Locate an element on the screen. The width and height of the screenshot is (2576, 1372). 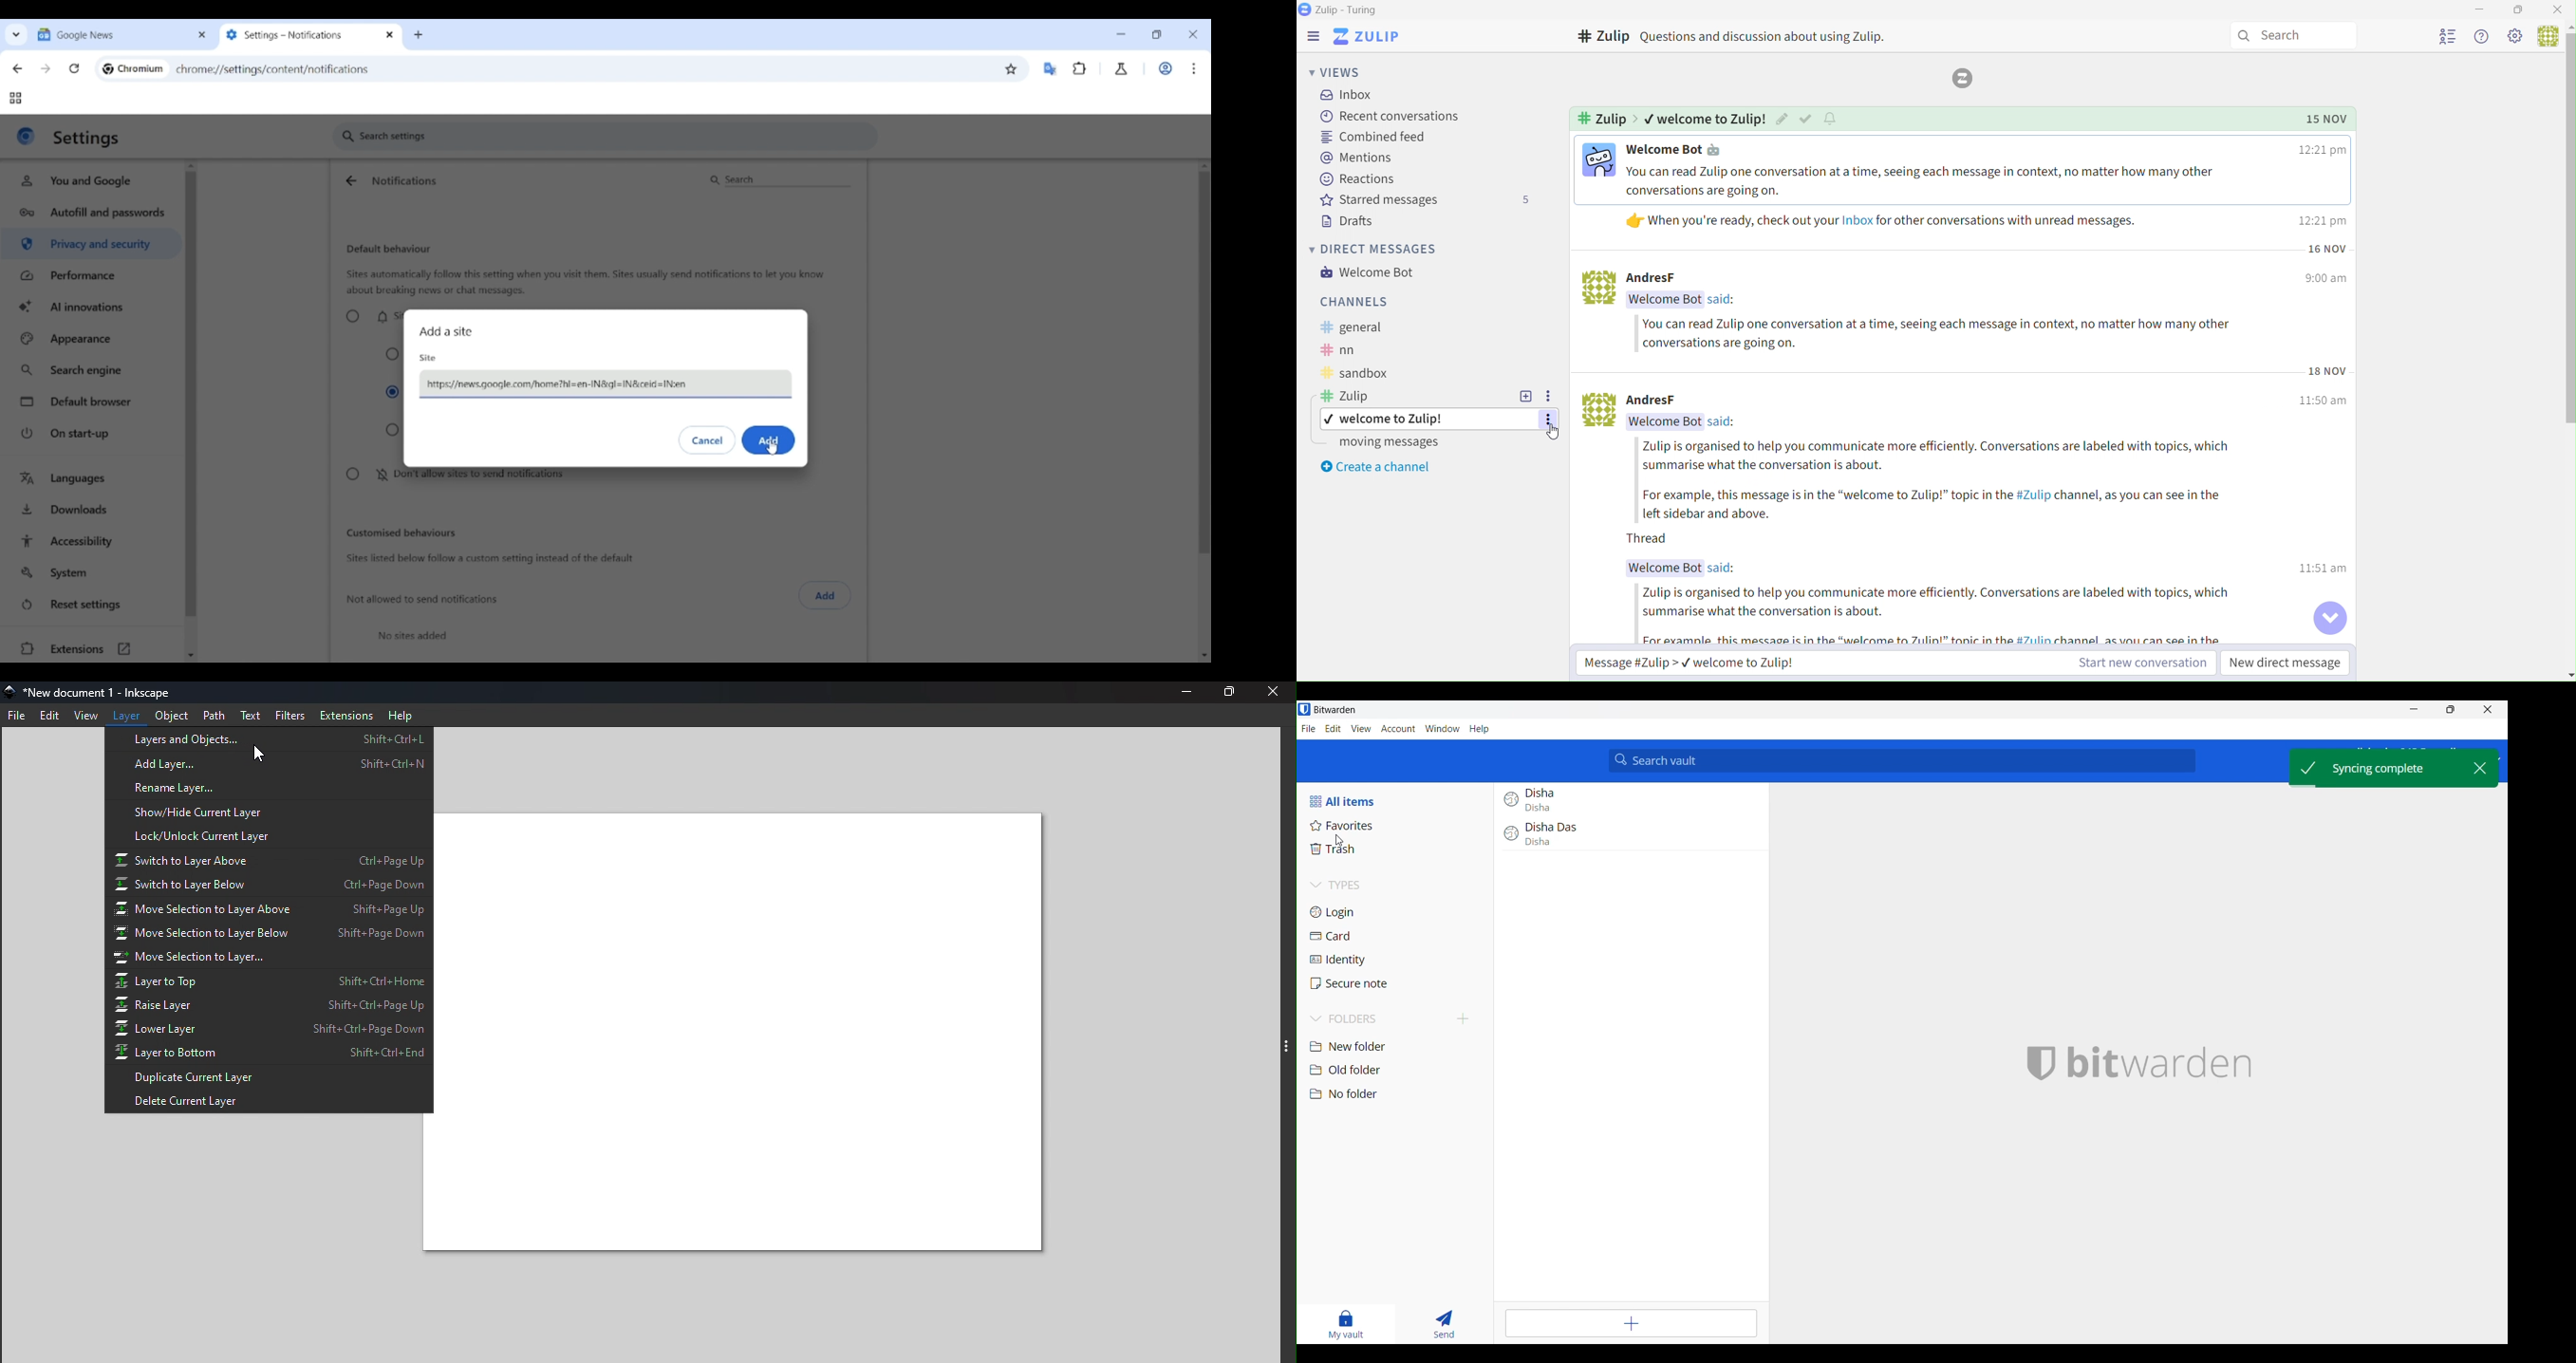
Zulip is located at coordinates (1310, 37).